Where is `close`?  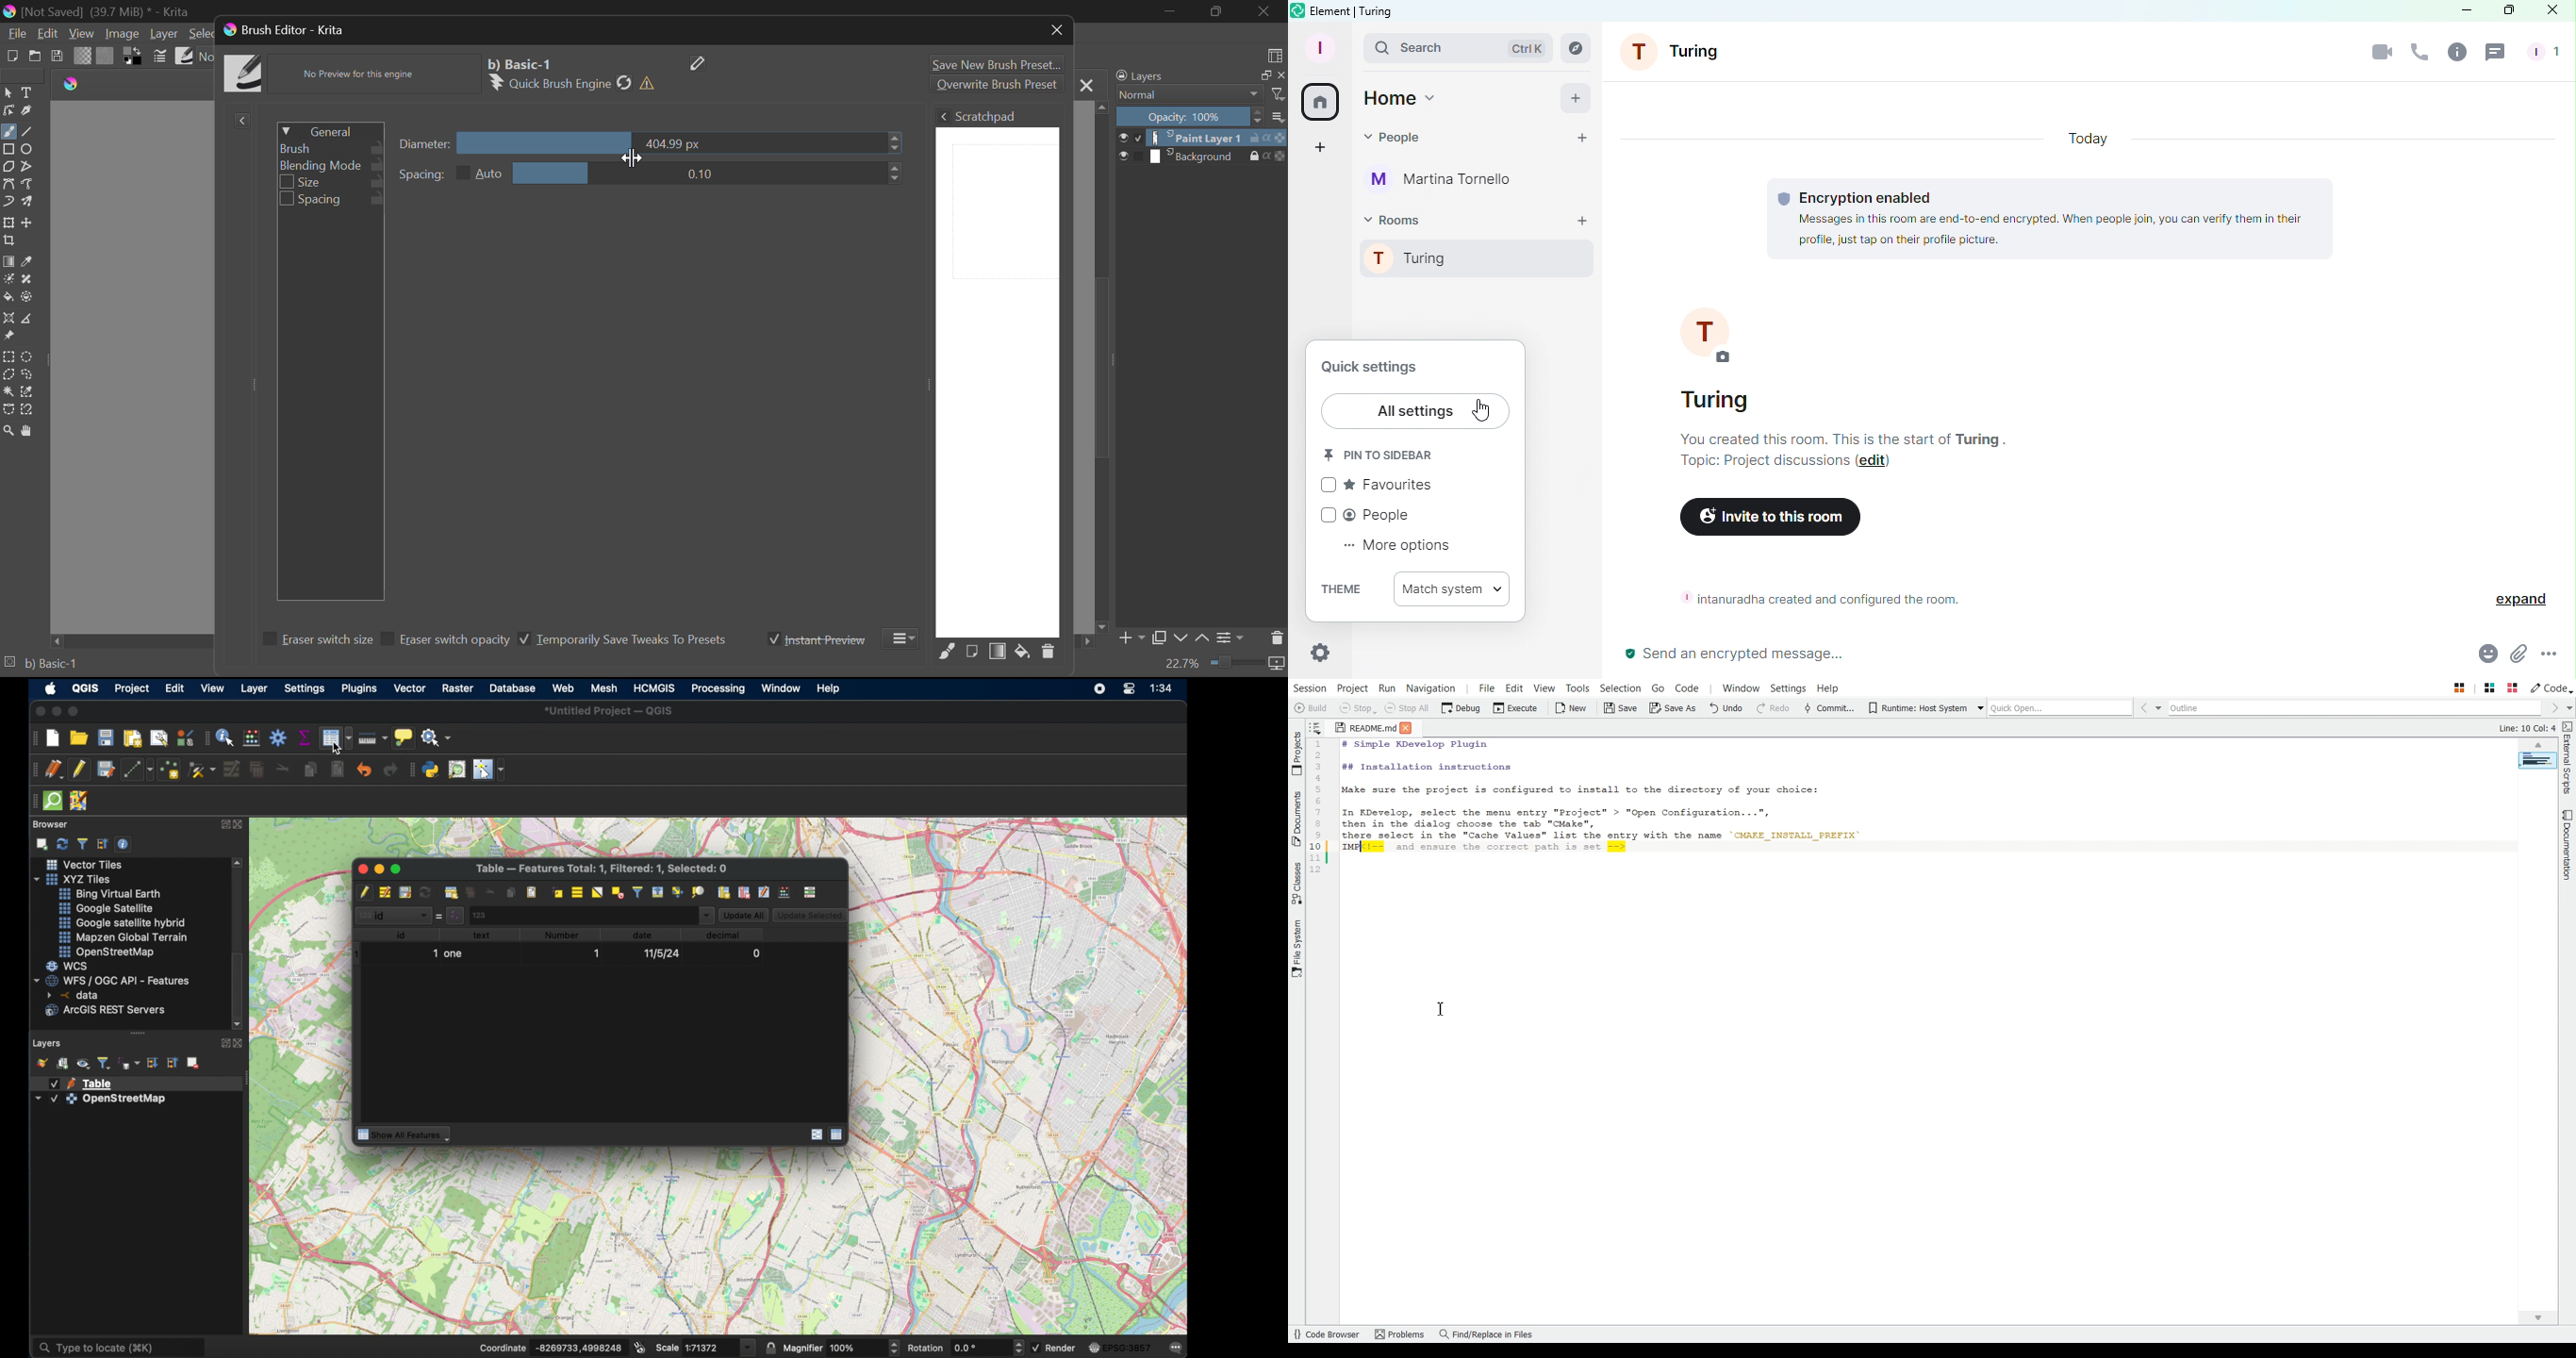 close is located at coordinates (36, 712).